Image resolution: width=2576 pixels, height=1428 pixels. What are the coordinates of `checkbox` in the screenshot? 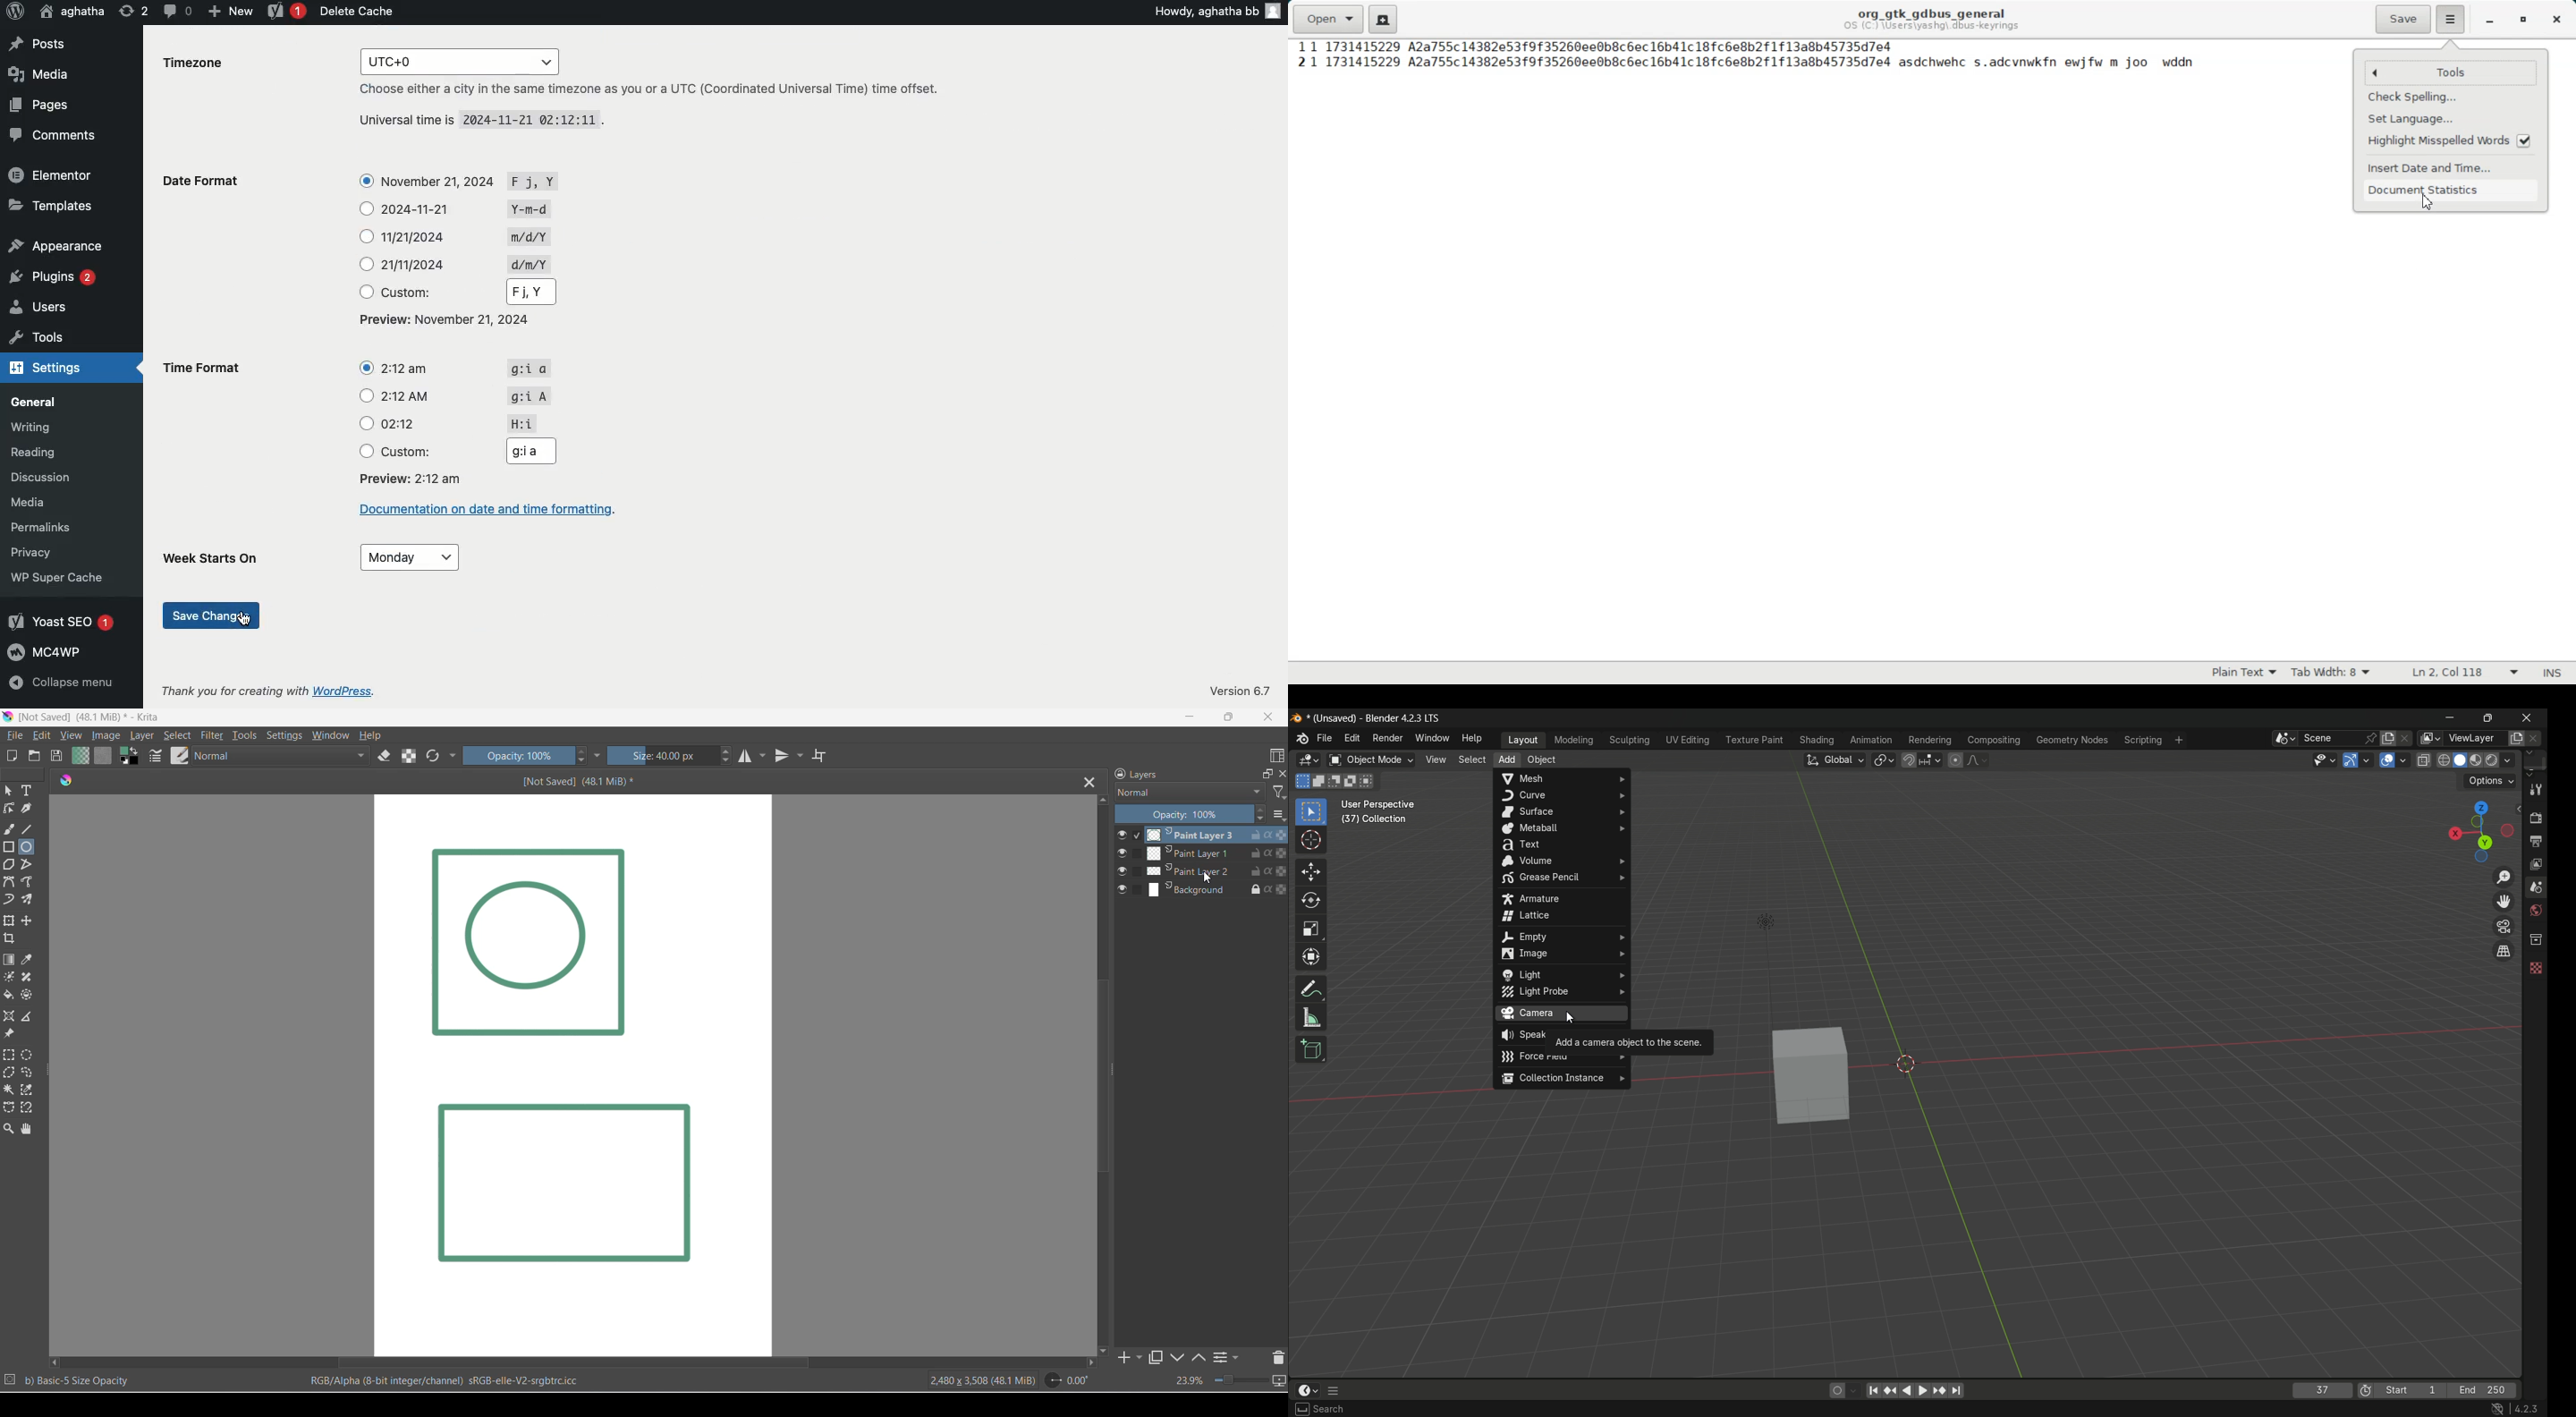 It's located at (1138, 853).